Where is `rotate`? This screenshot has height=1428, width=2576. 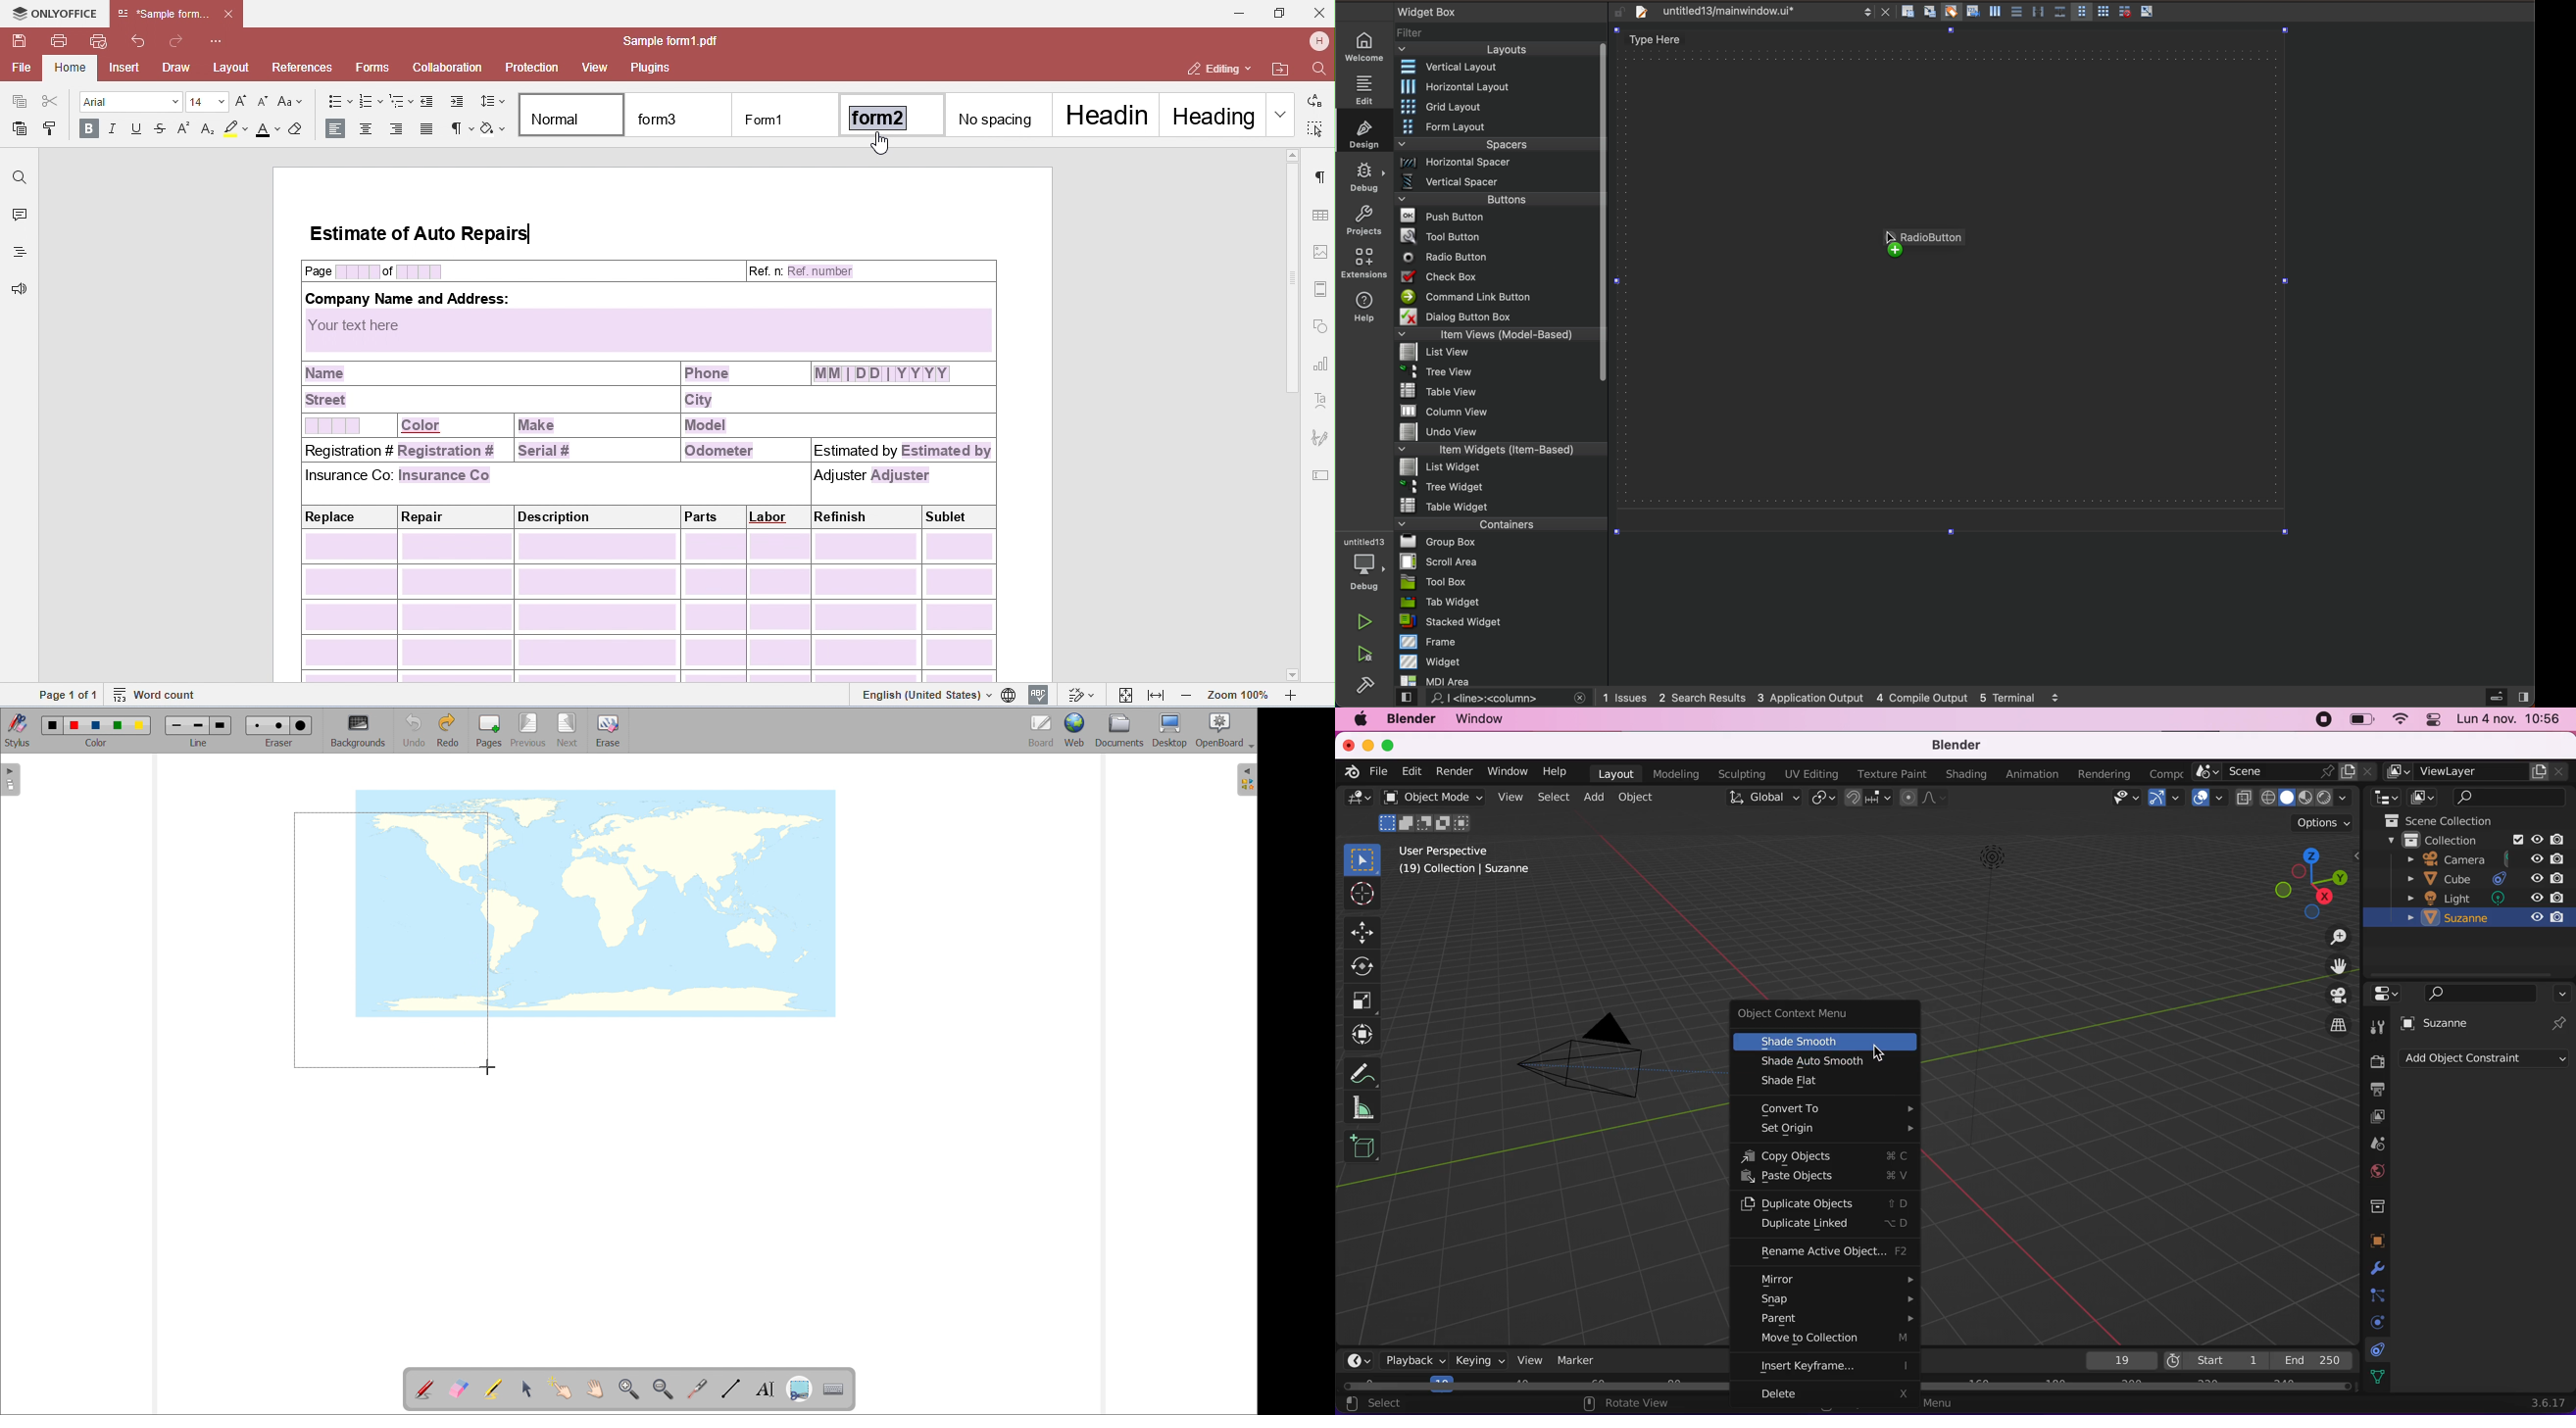 rotate is located at coordinates (1365, 967).